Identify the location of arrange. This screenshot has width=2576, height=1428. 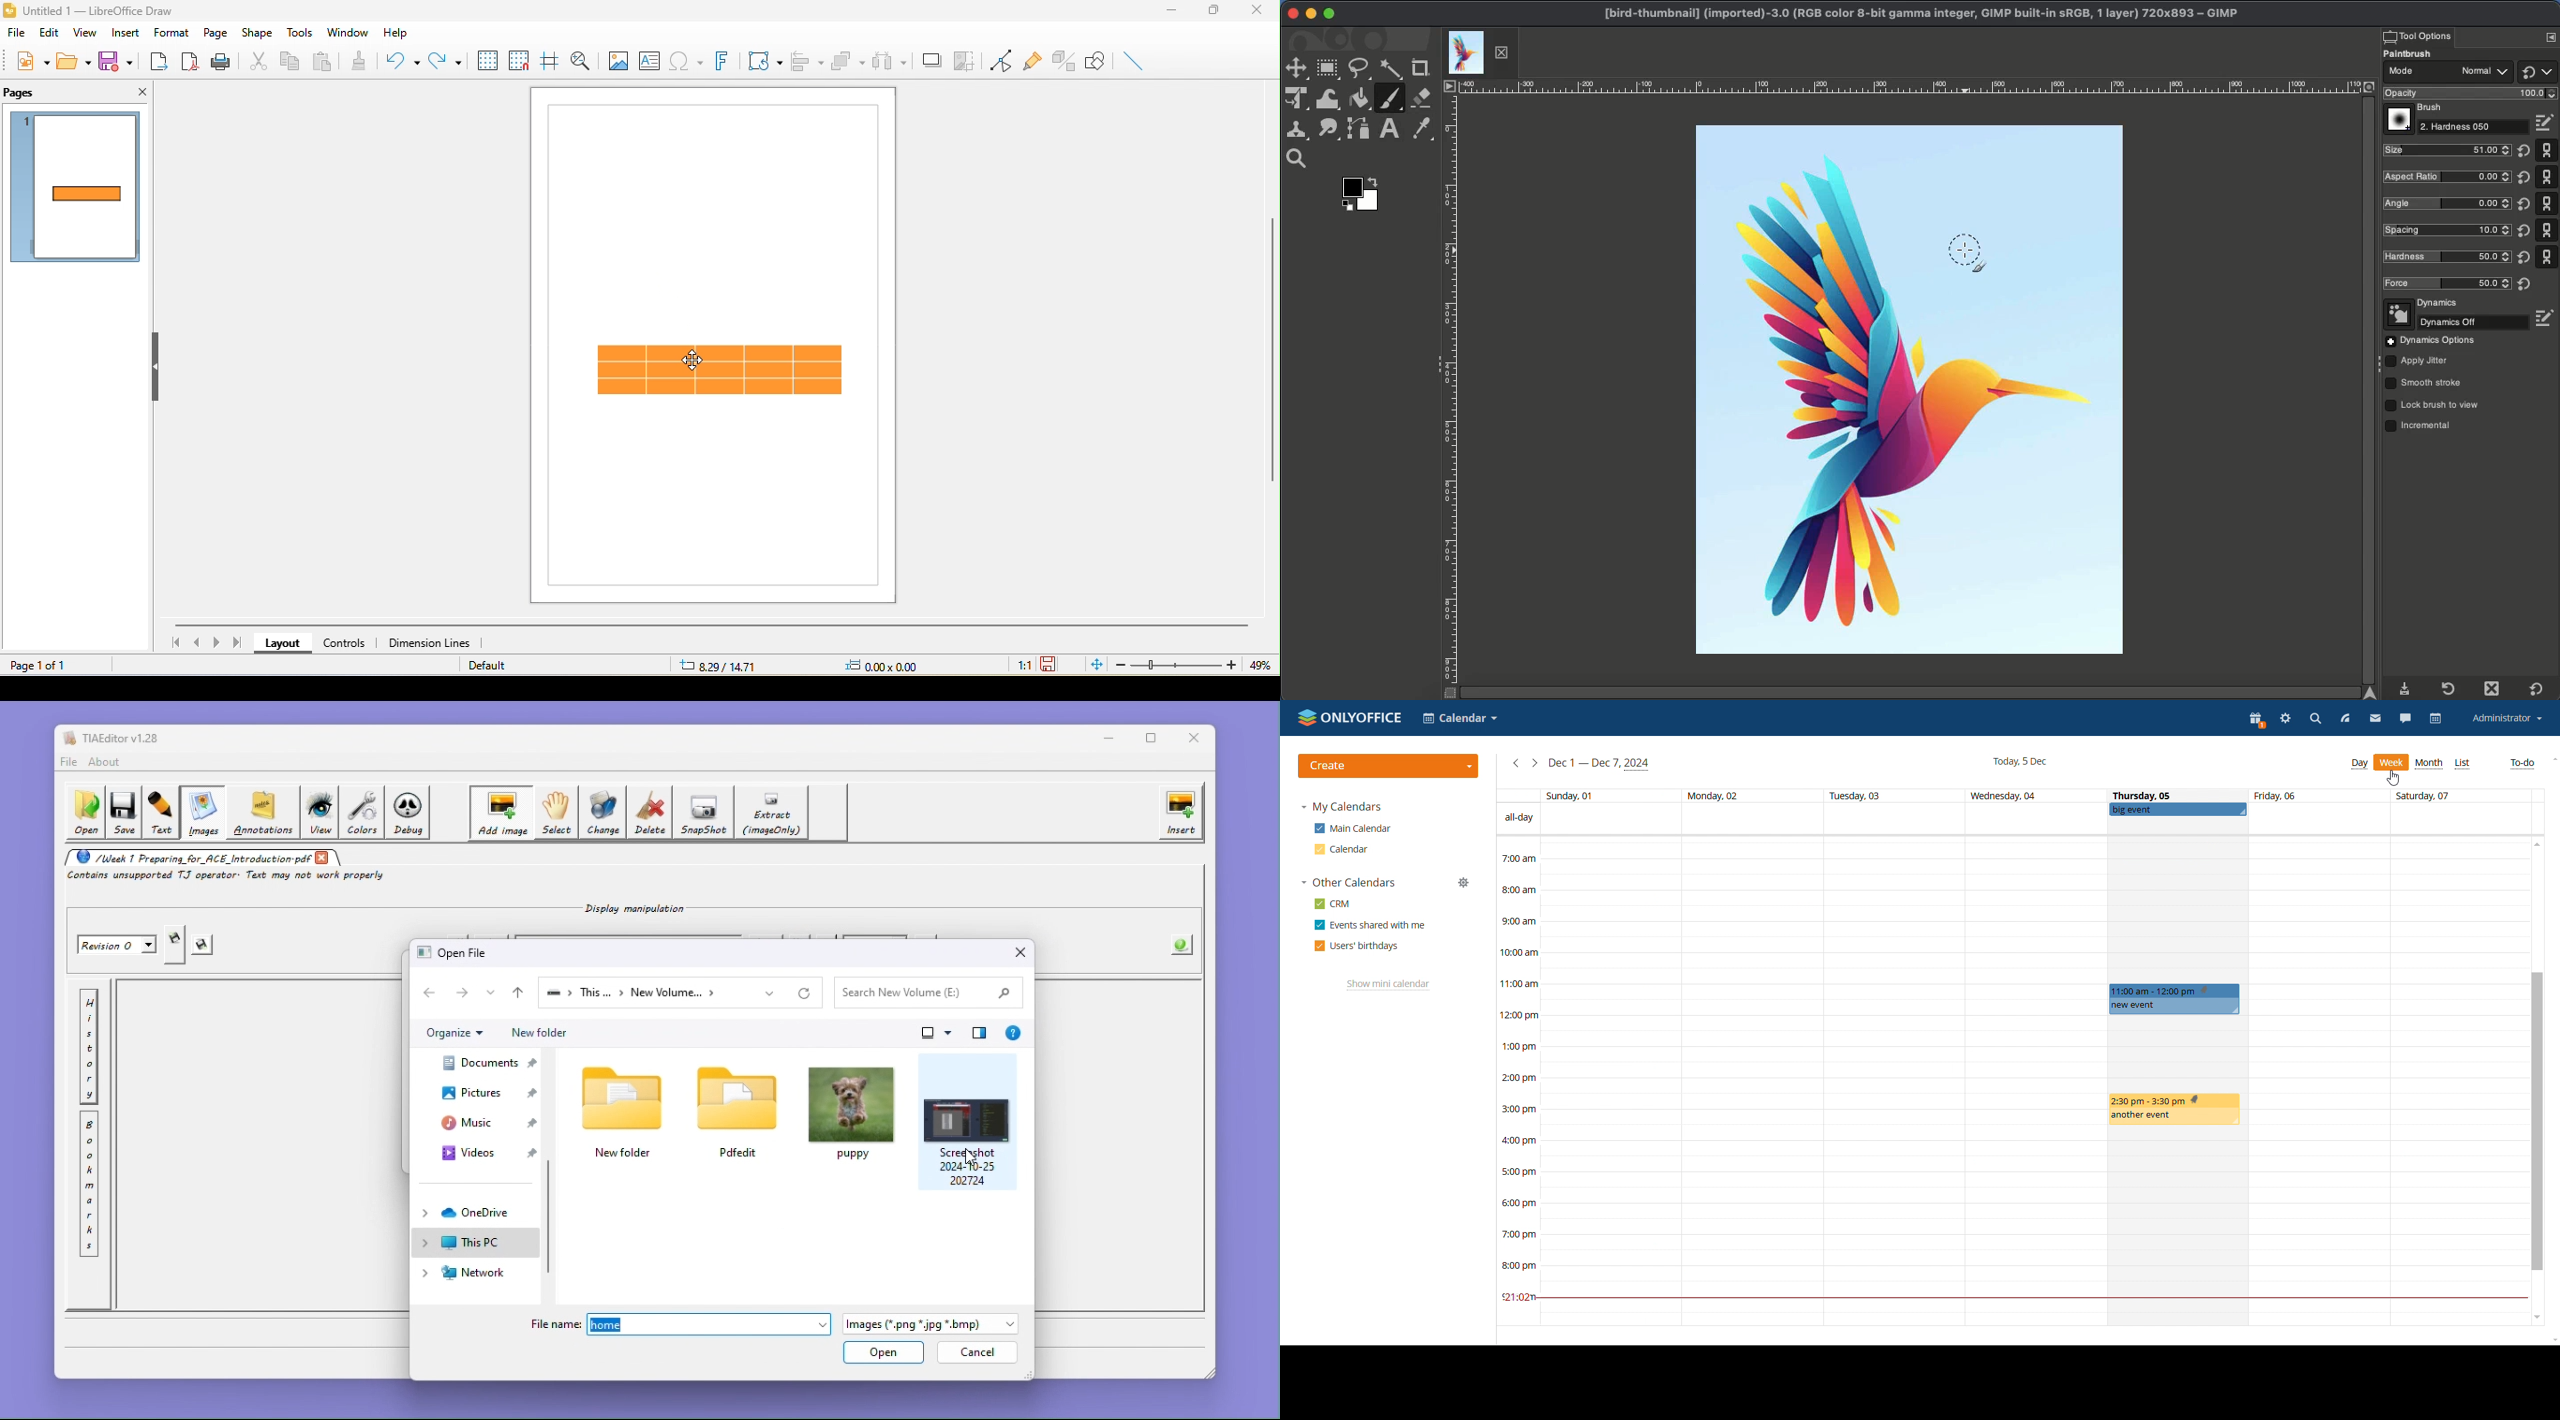
(848, 60).